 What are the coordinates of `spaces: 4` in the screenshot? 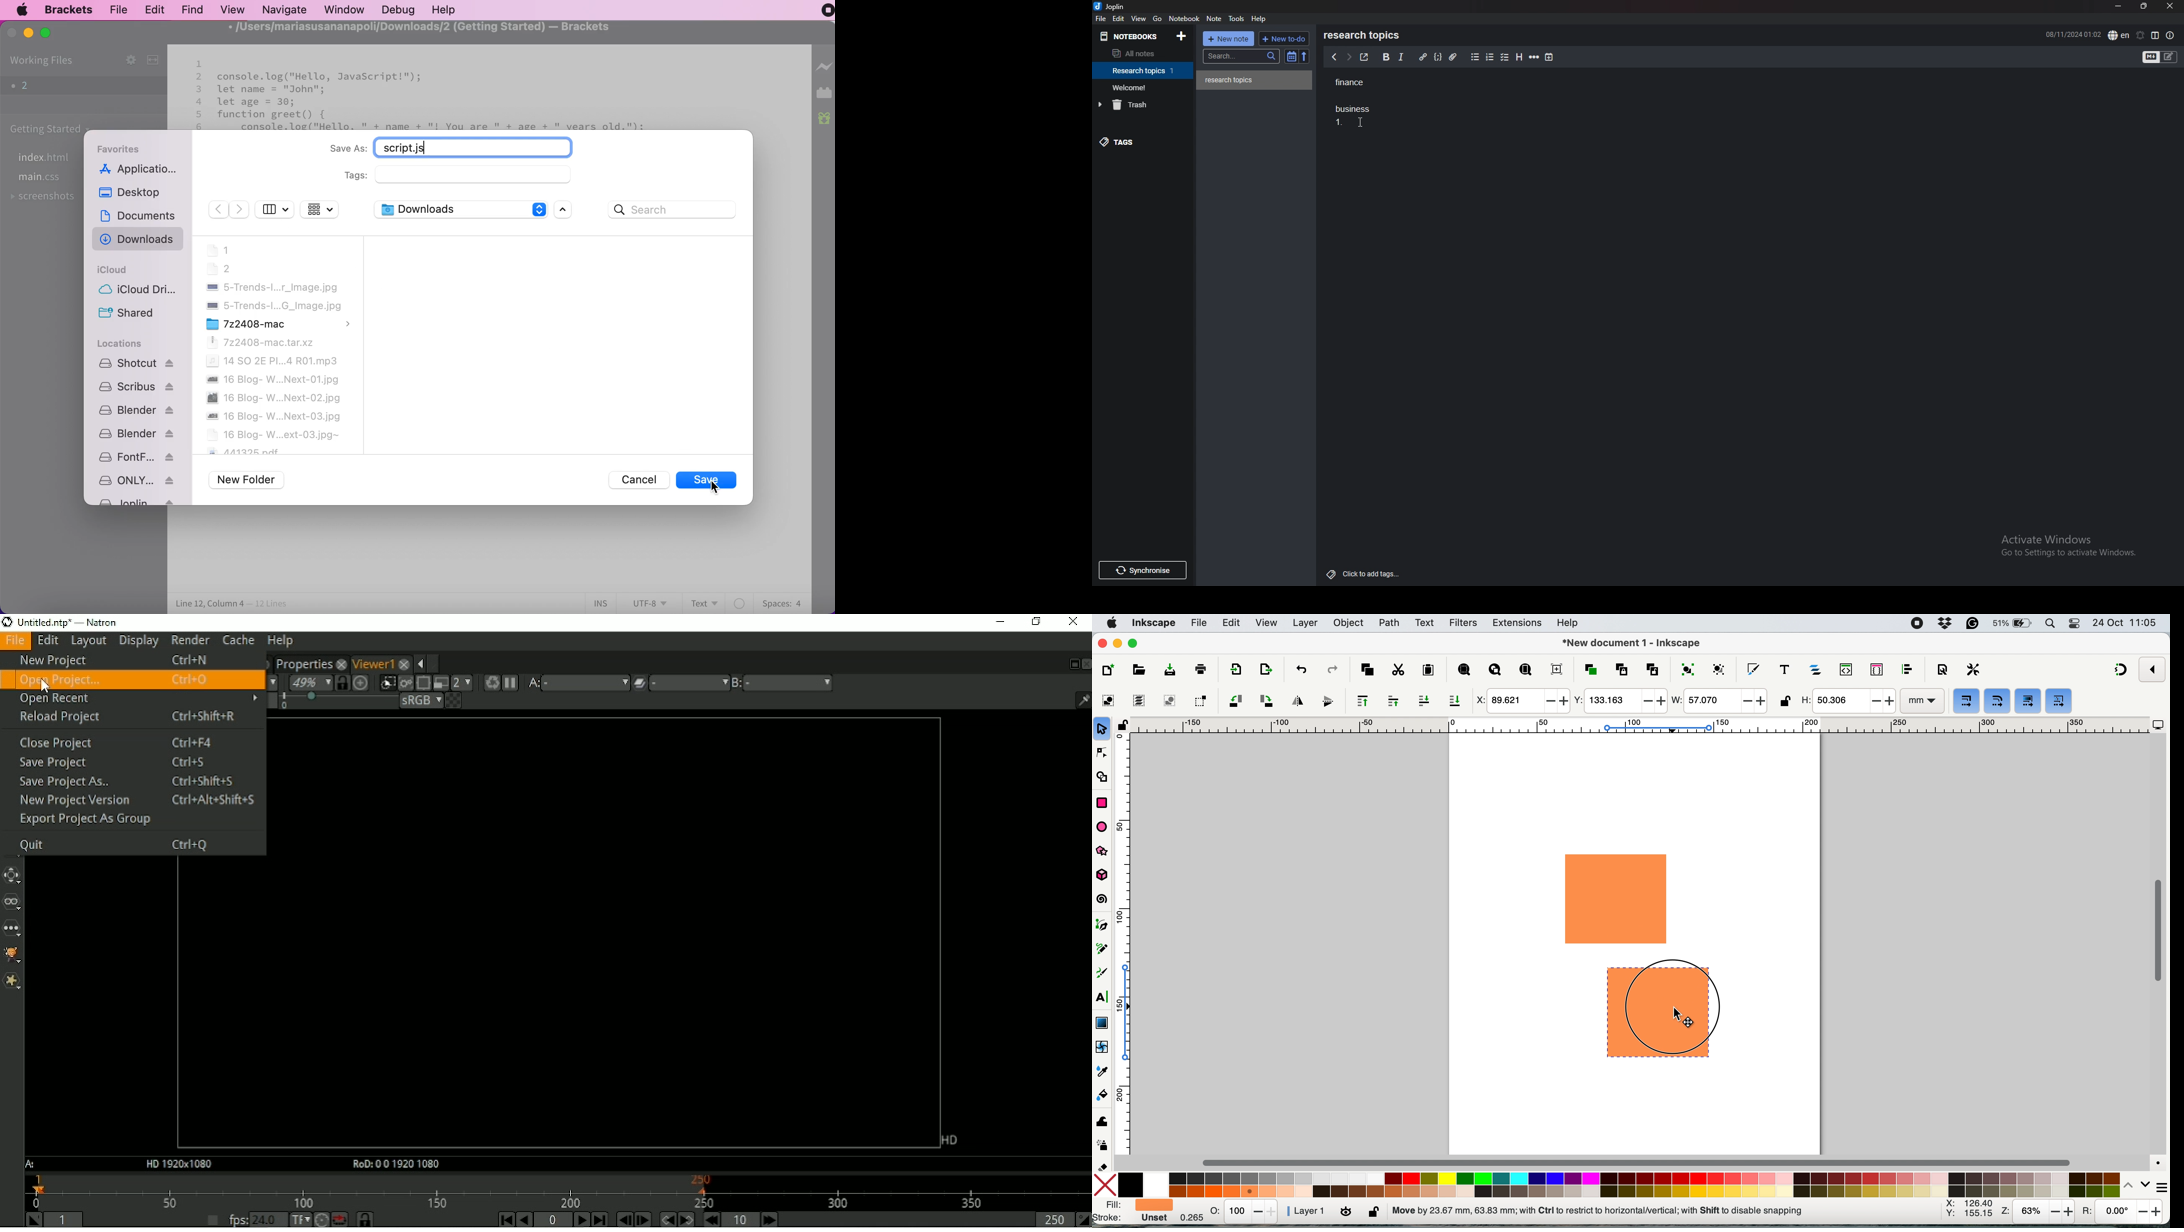 It's located at (781, 602).